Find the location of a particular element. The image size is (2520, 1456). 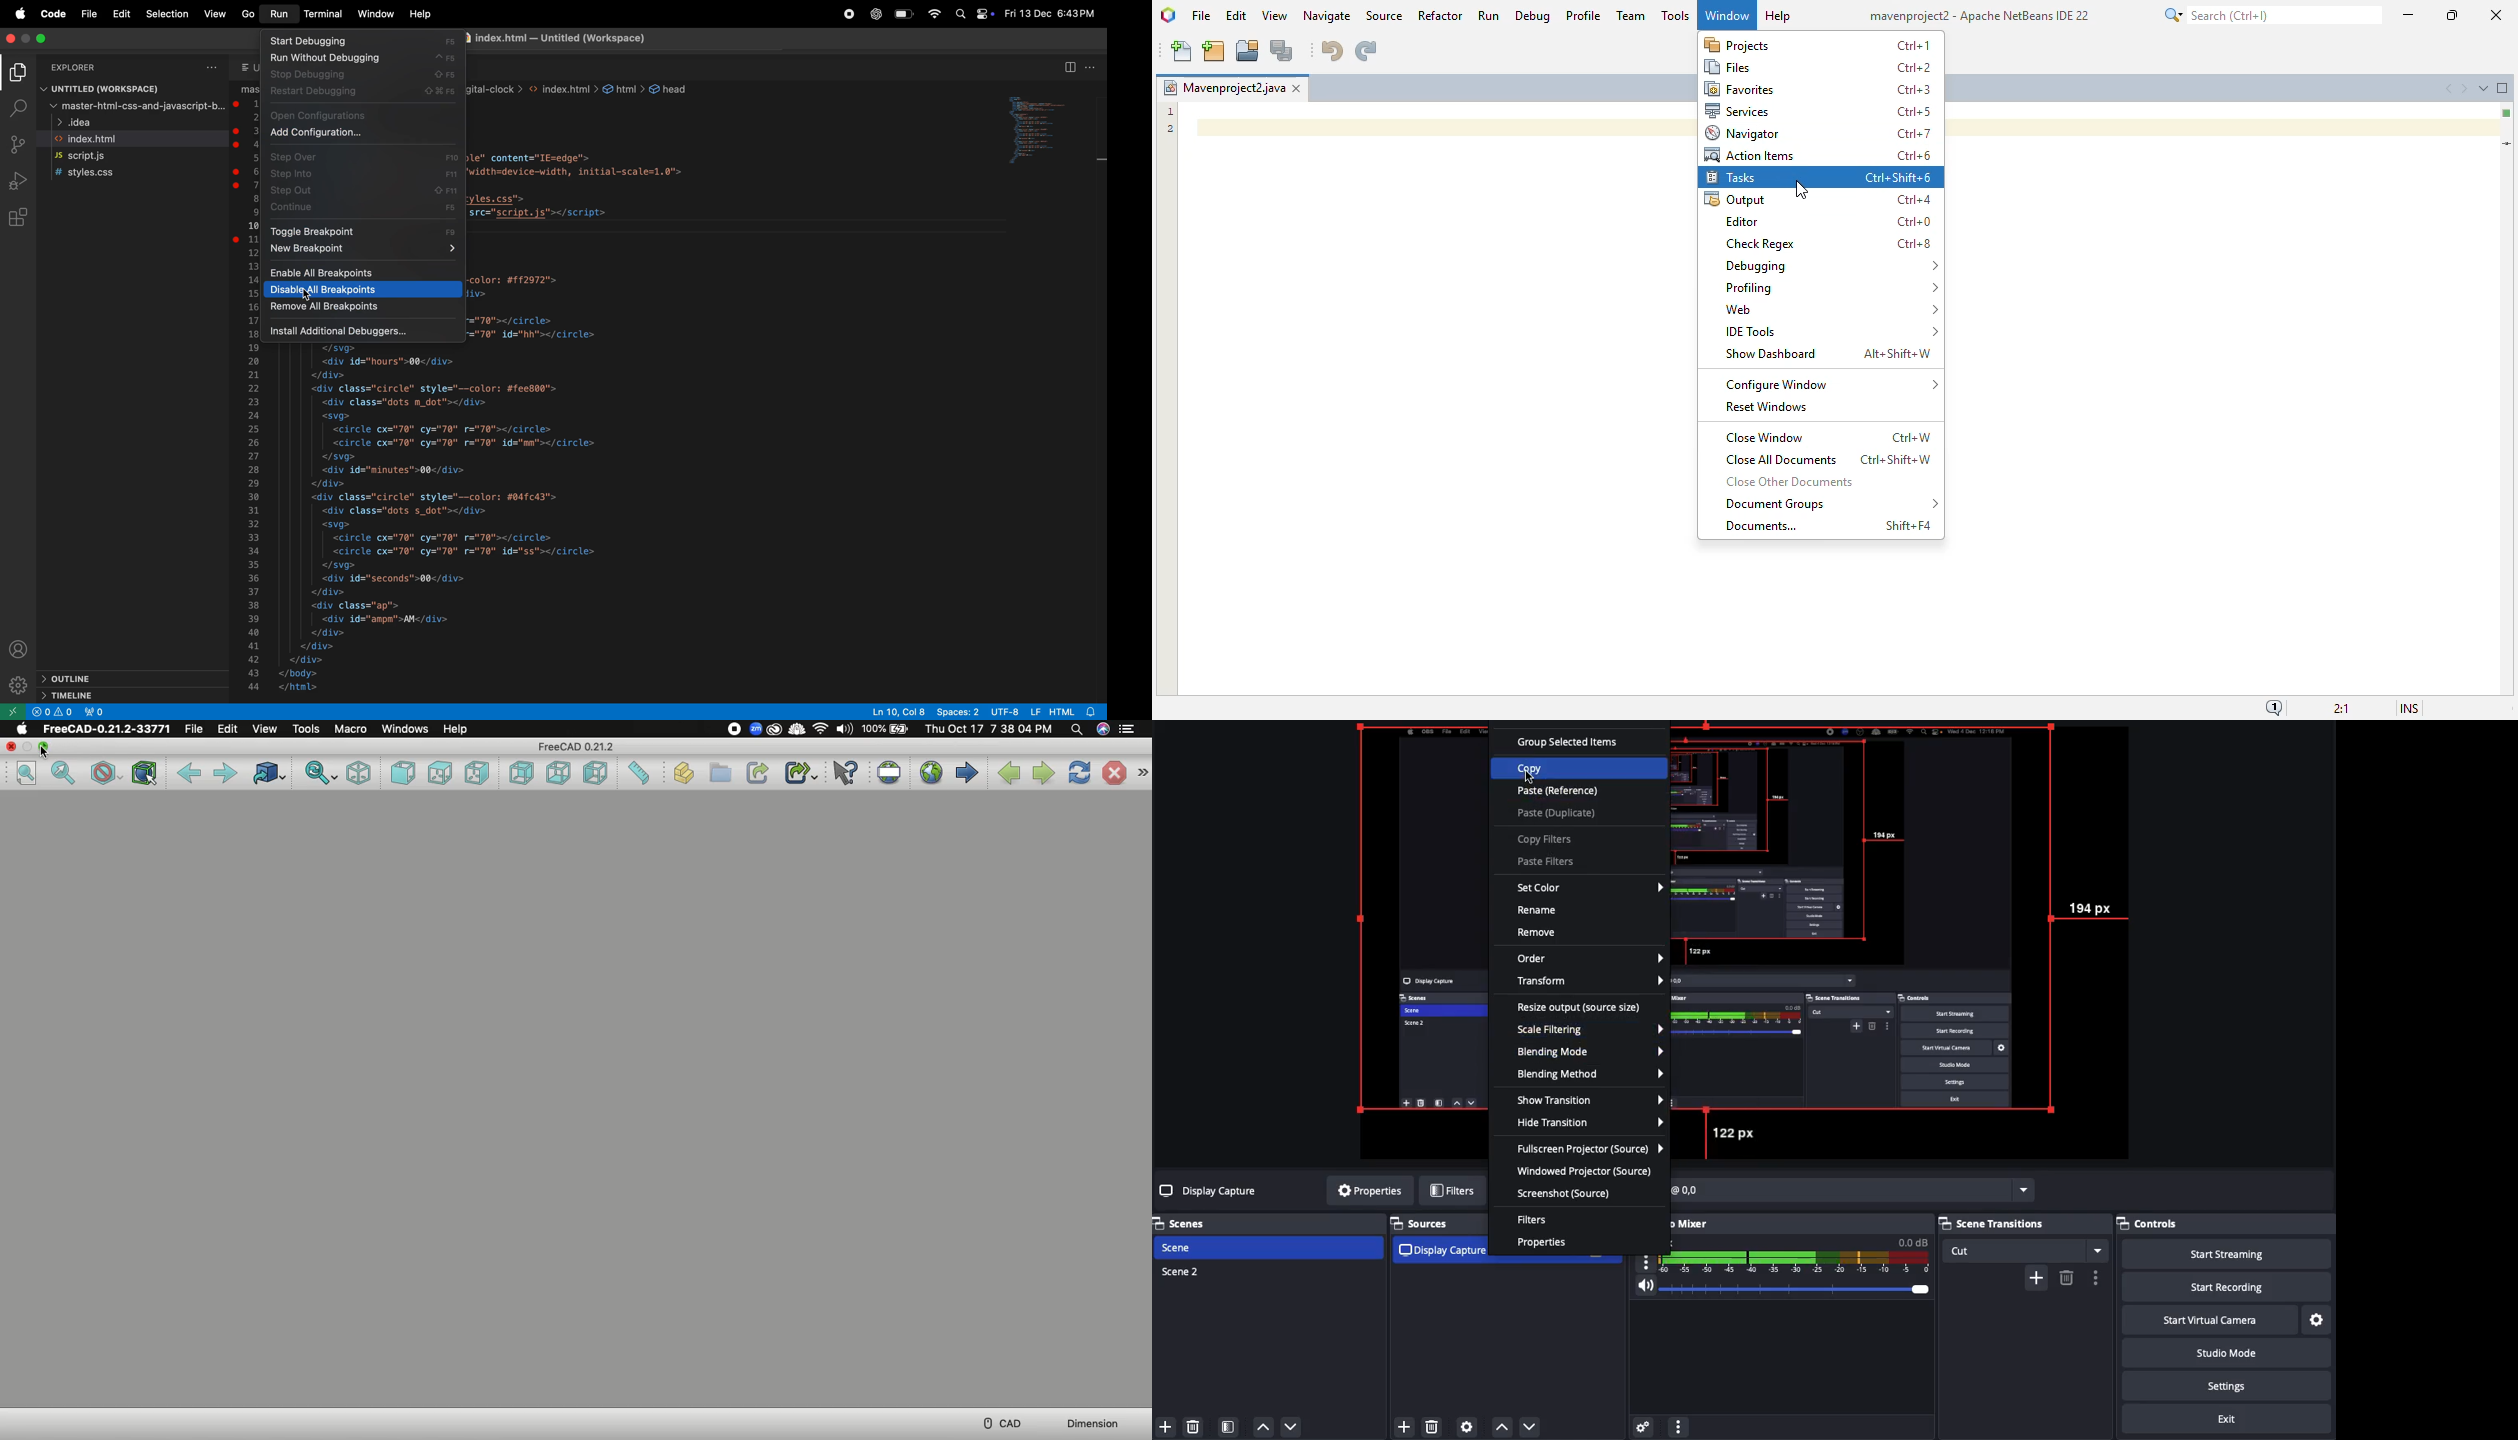

debugging is located at coordinates (1832, 265).